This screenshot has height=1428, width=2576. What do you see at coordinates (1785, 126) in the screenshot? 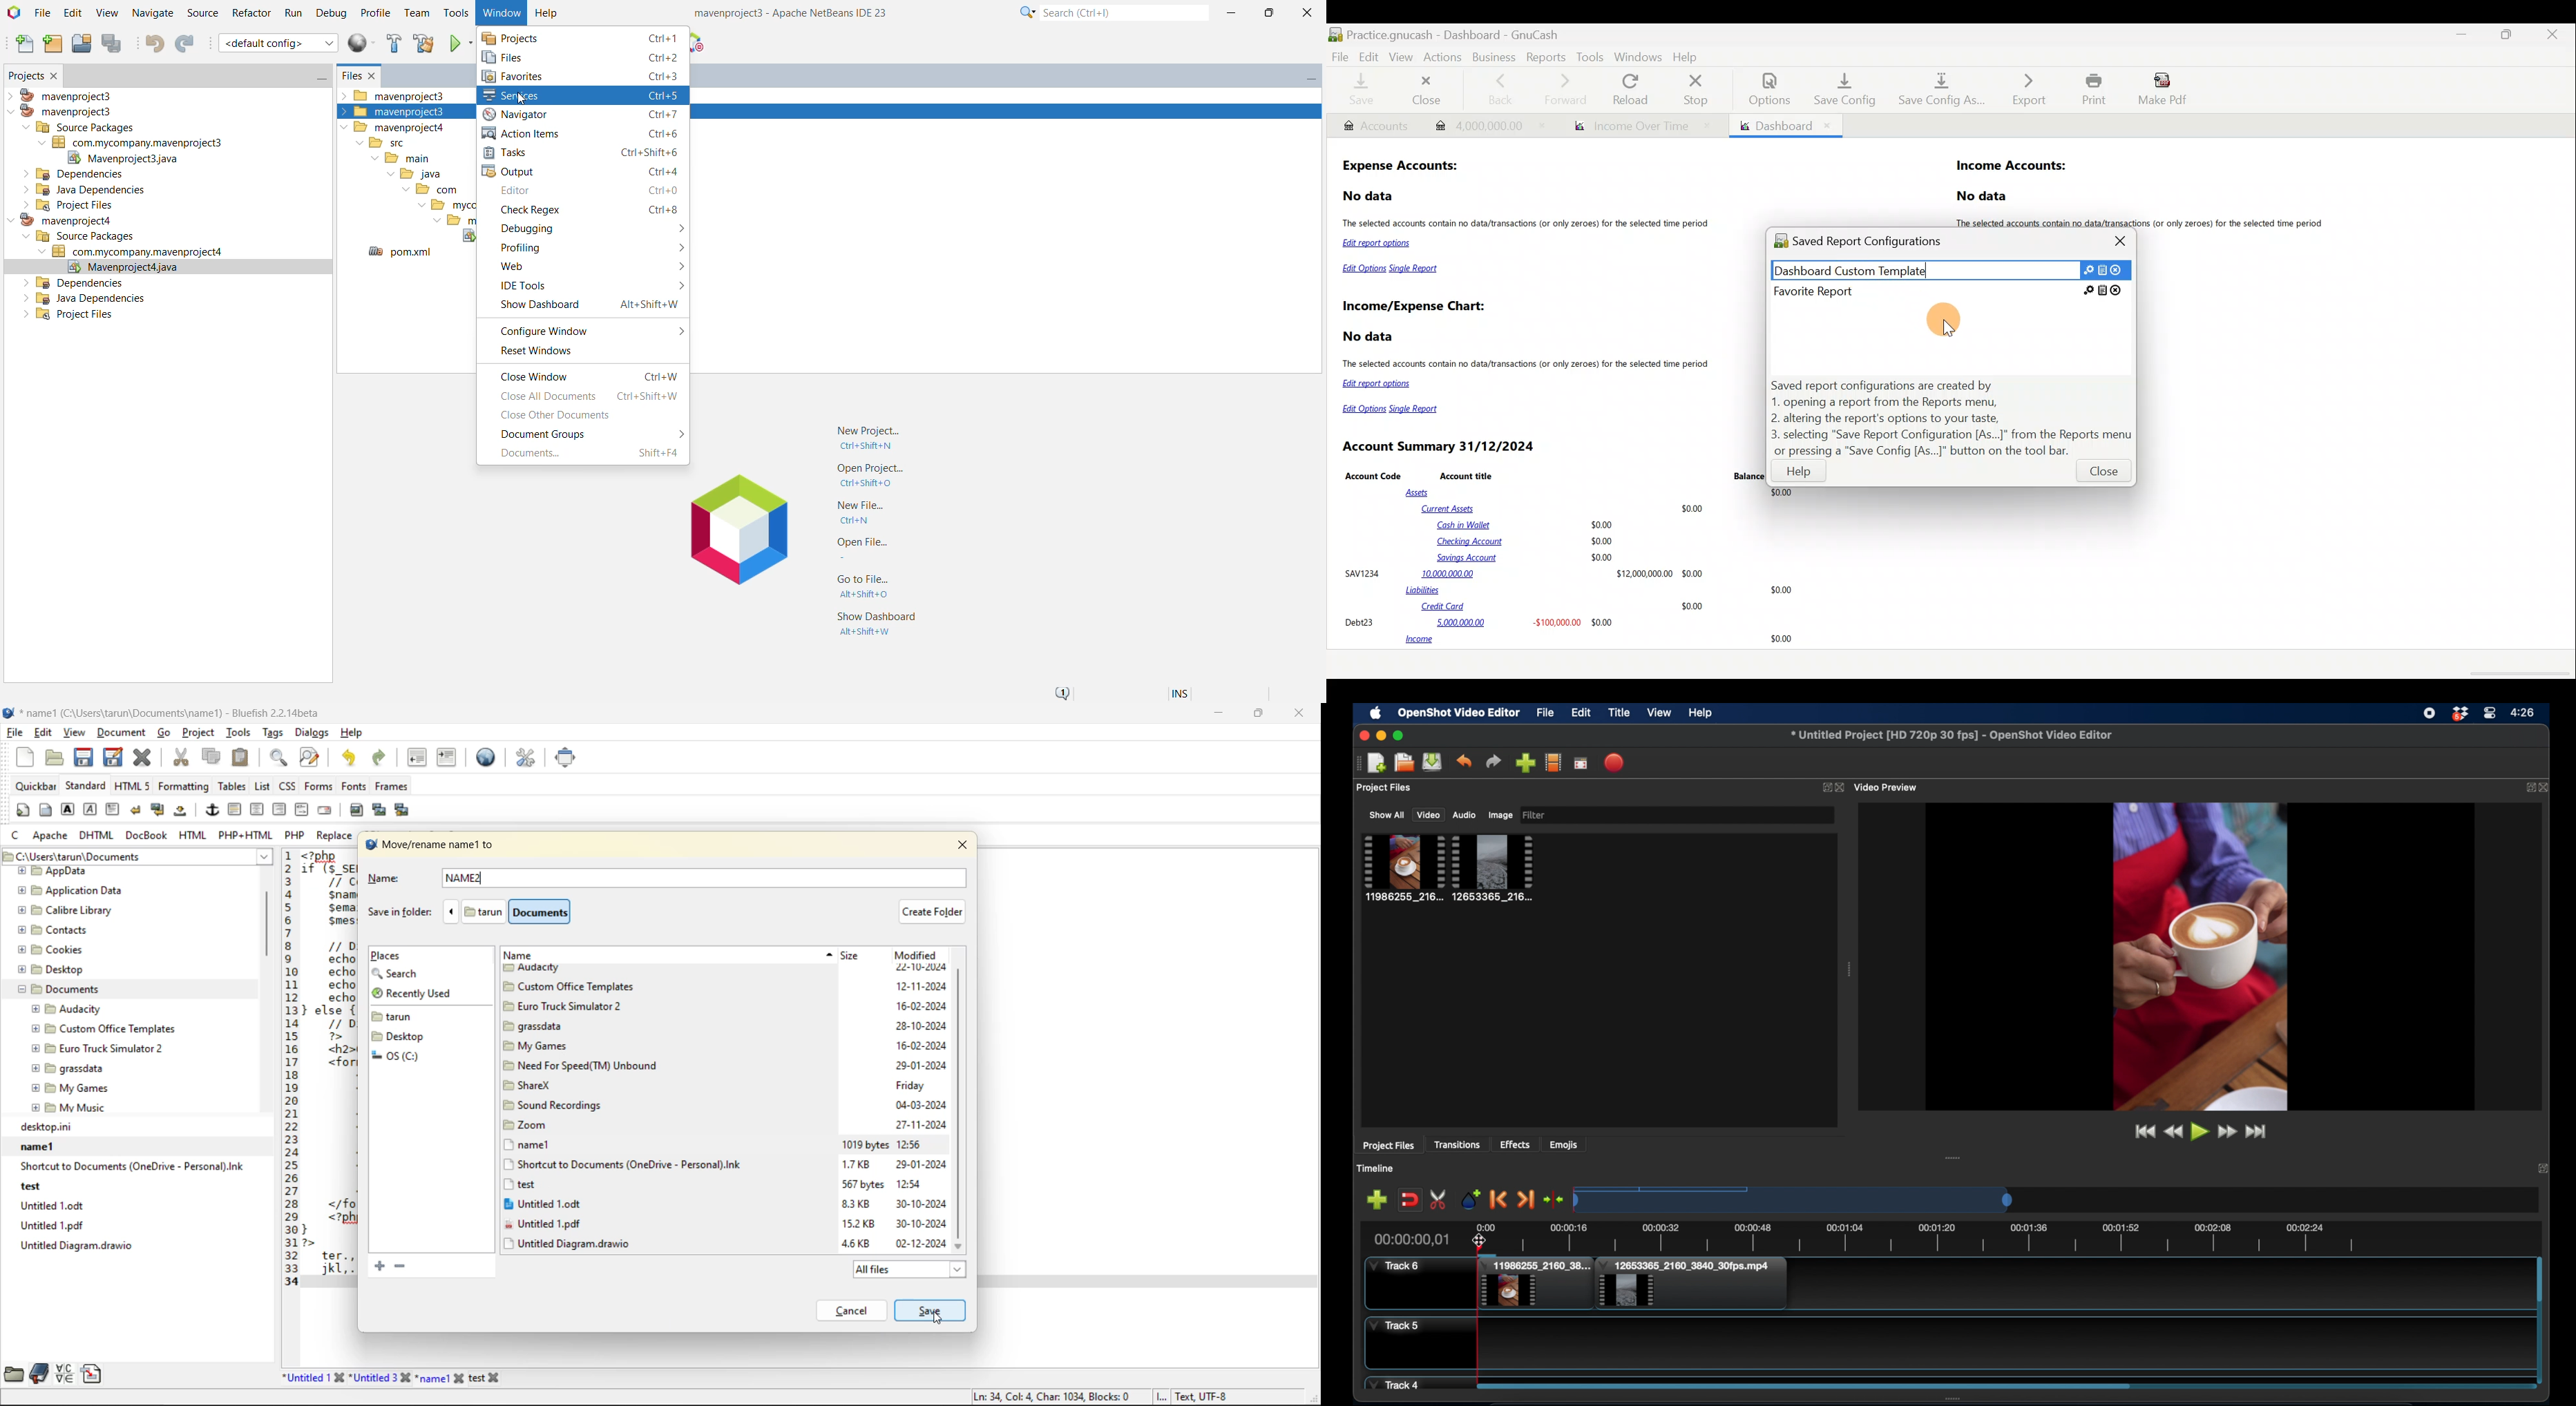
I see `Dashboard` at bounding box center [1785, 126].